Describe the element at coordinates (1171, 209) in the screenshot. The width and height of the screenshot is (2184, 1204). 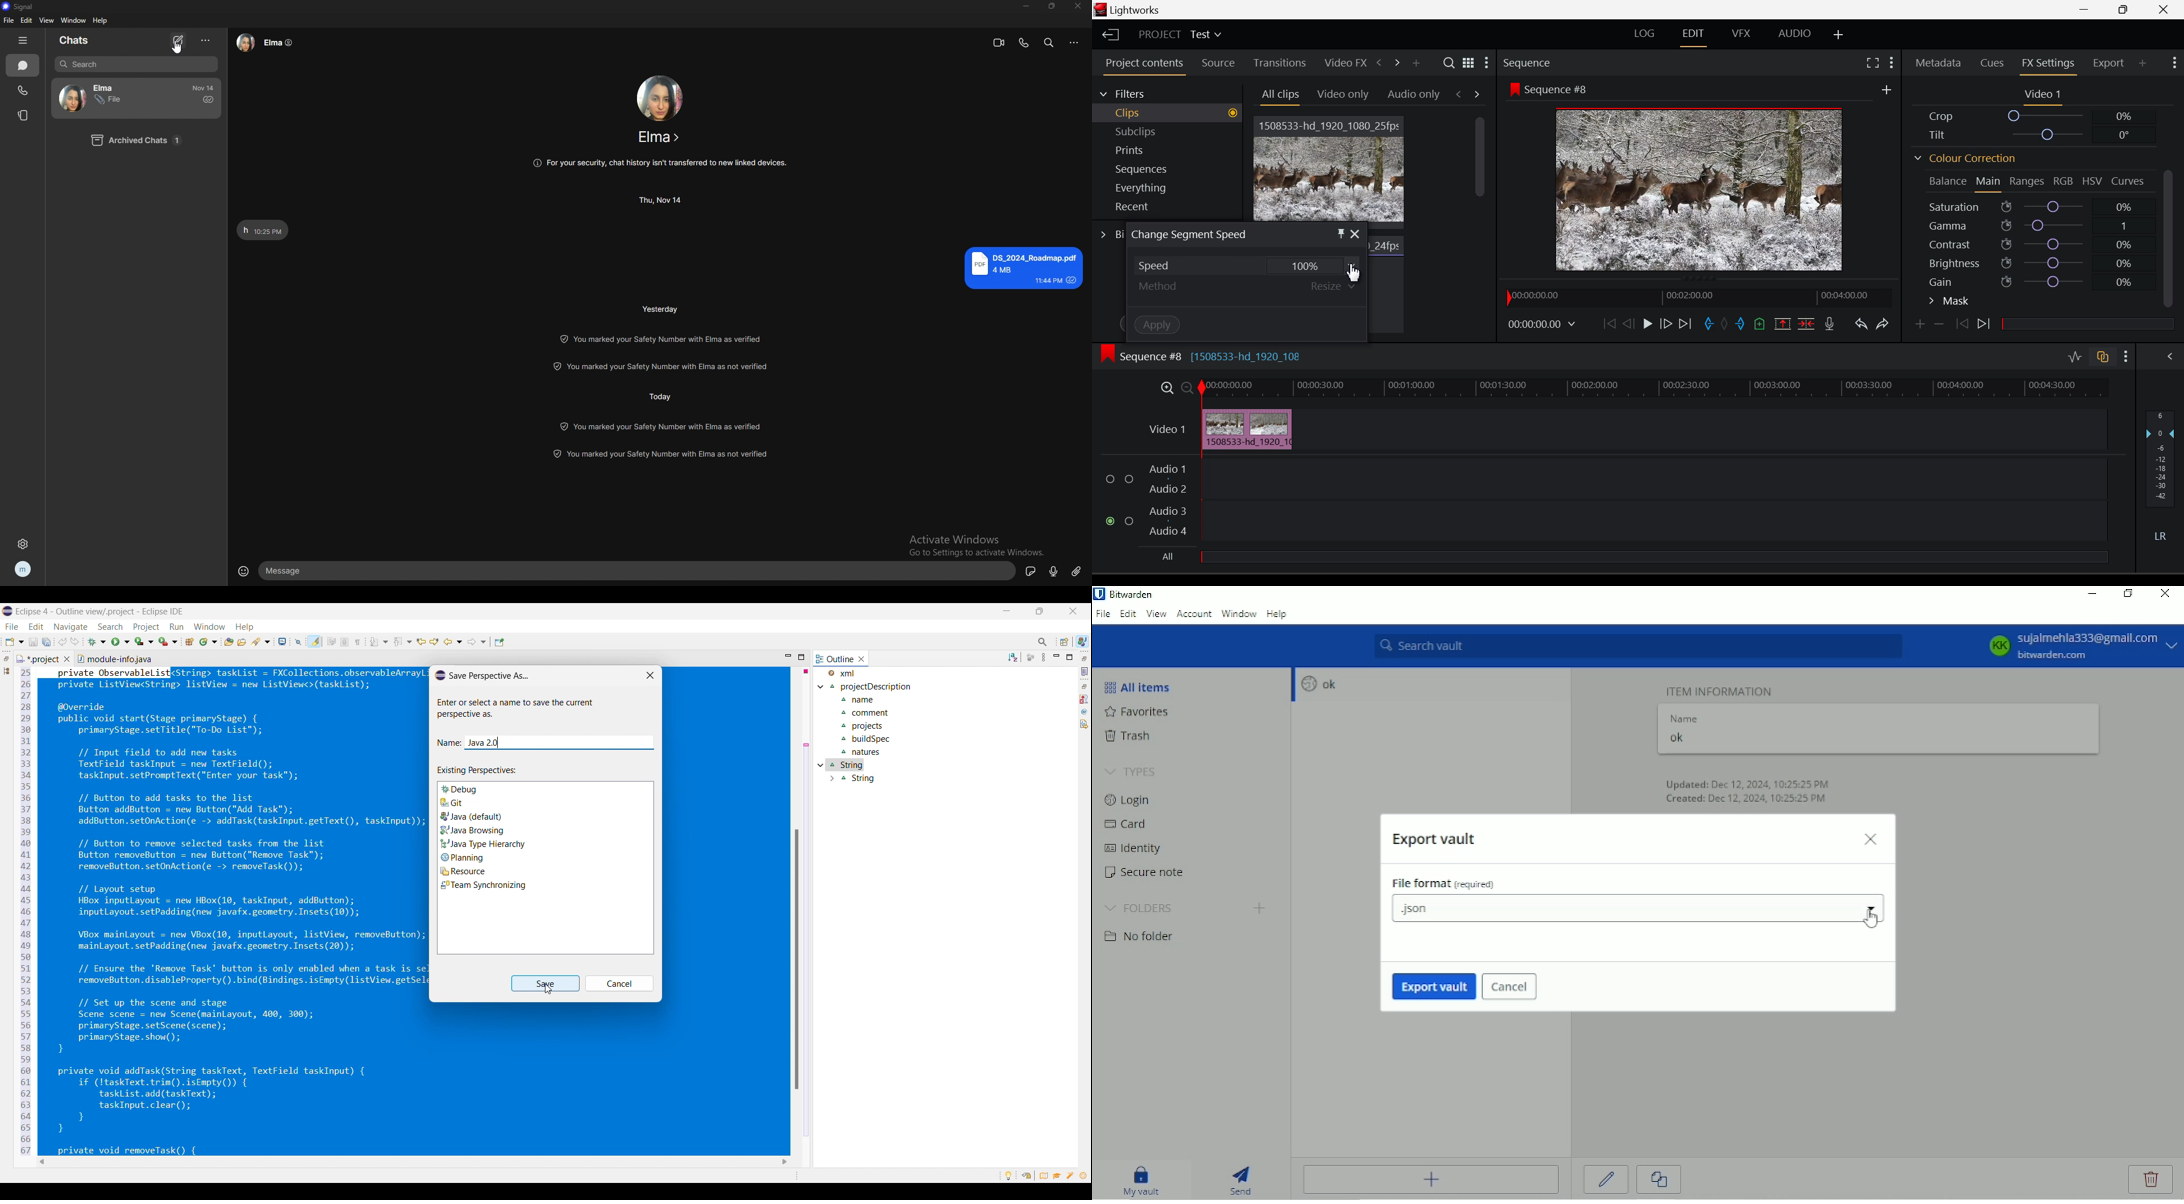
I see `Recent` at that location.